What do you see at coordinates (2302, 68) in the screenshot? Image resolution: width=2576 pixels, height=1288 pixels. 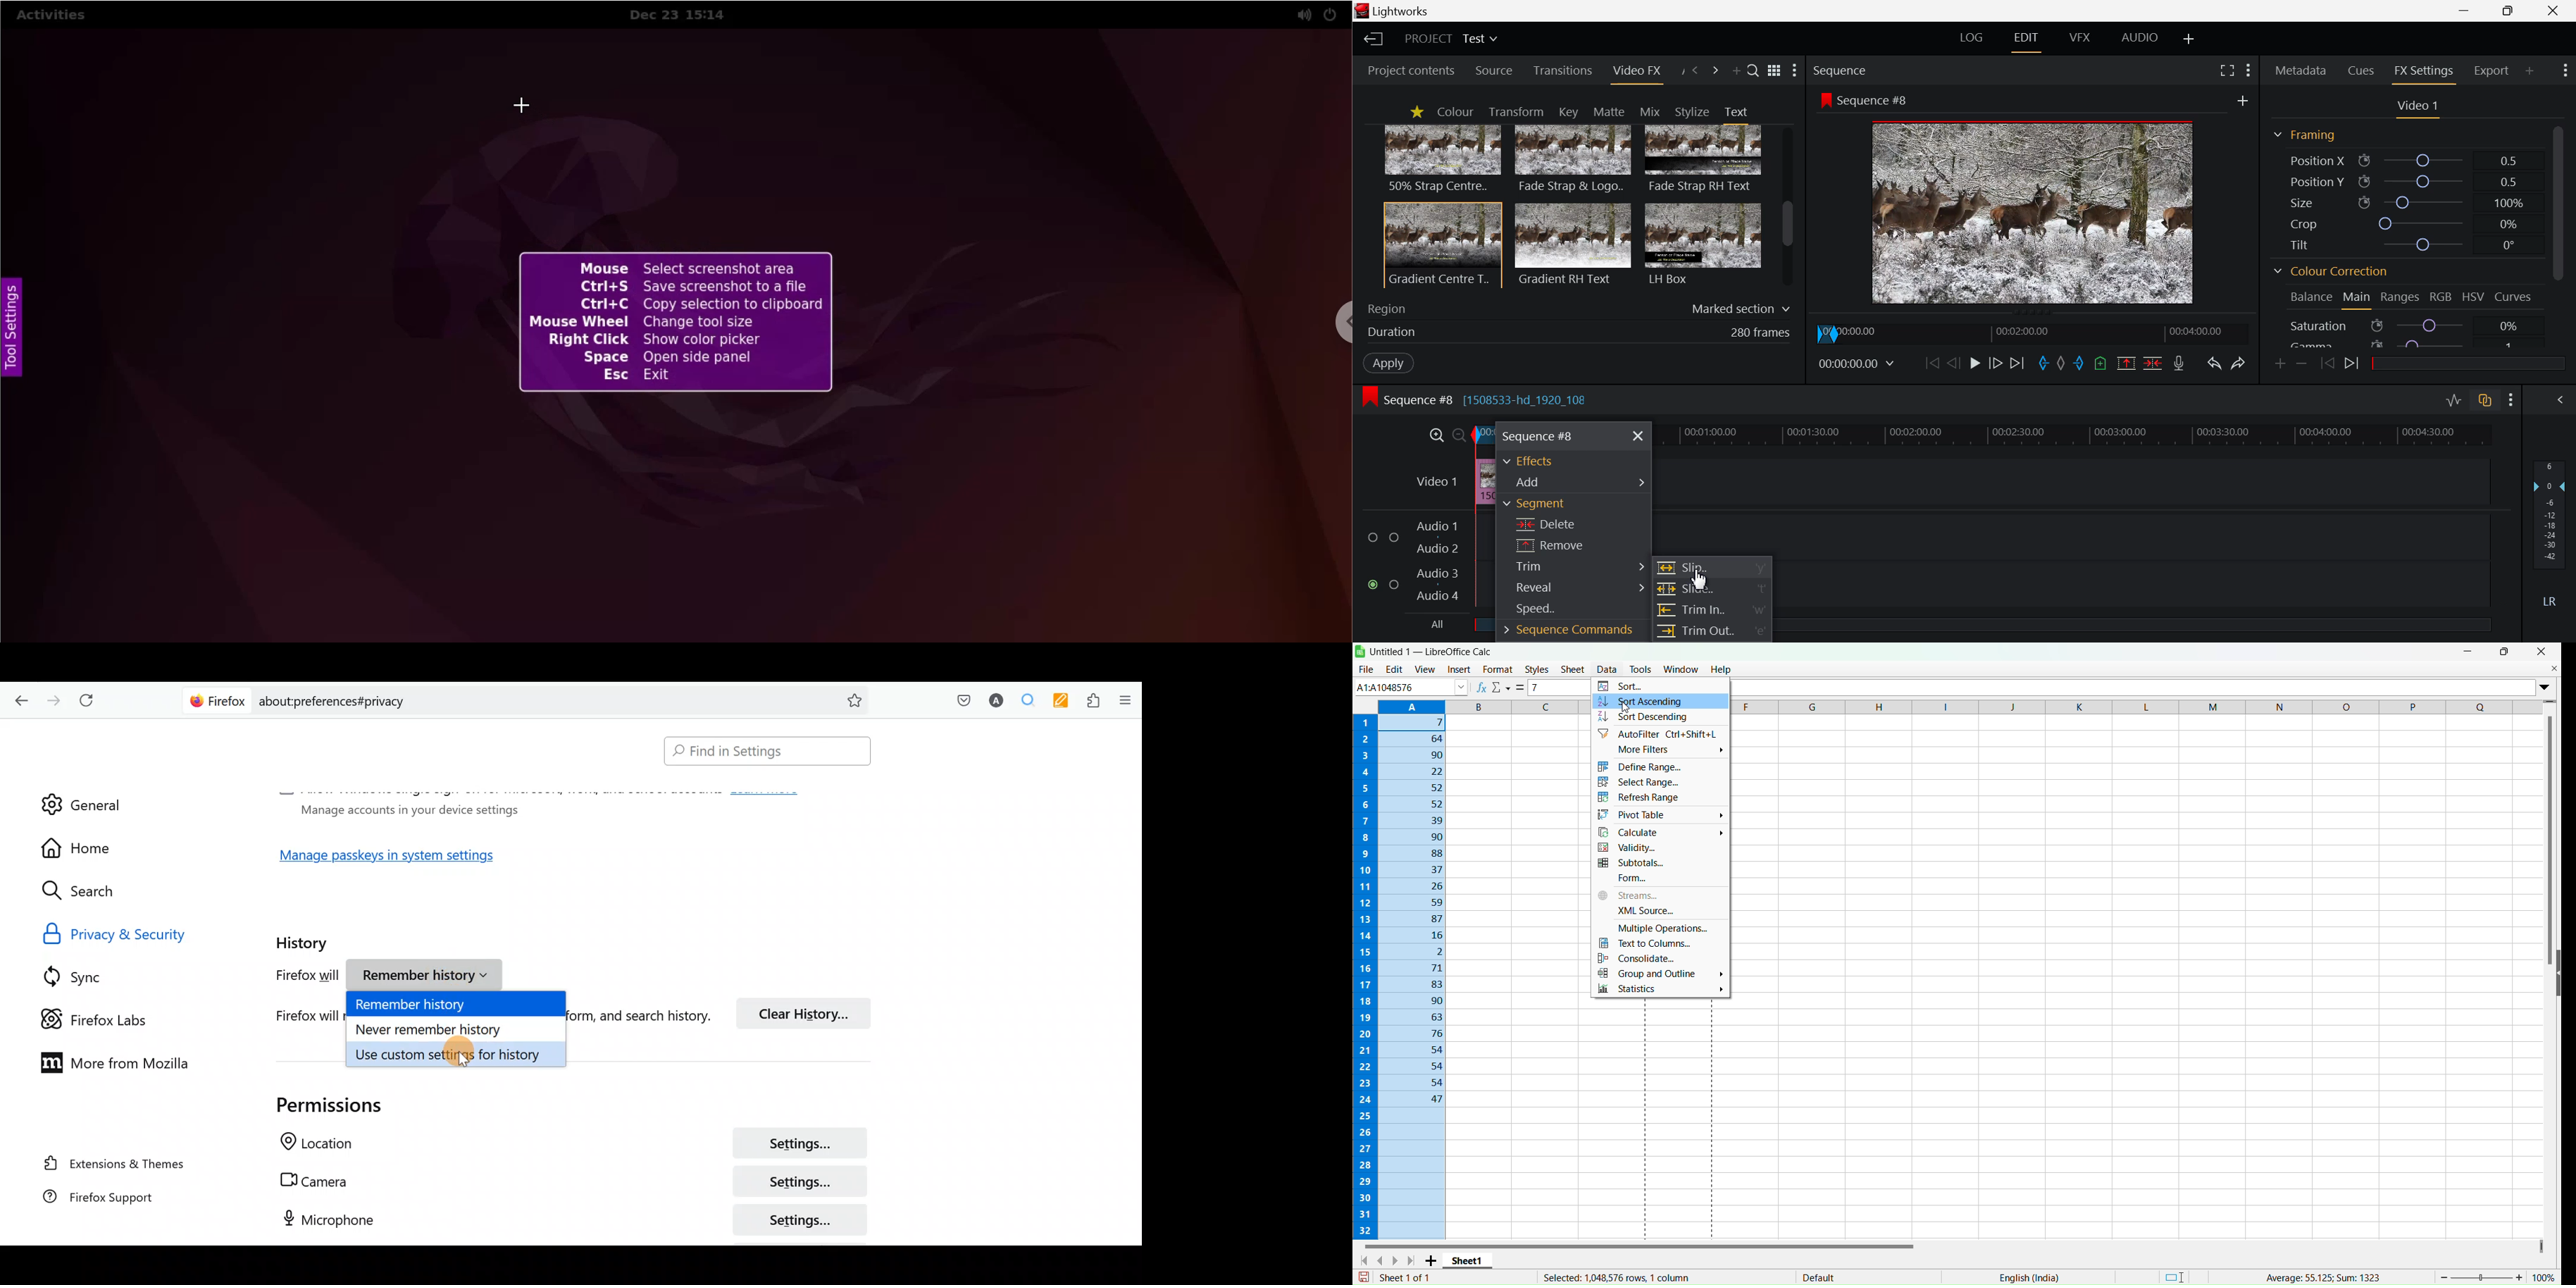 I see `Metadata` at bounding box center [2302, 68].